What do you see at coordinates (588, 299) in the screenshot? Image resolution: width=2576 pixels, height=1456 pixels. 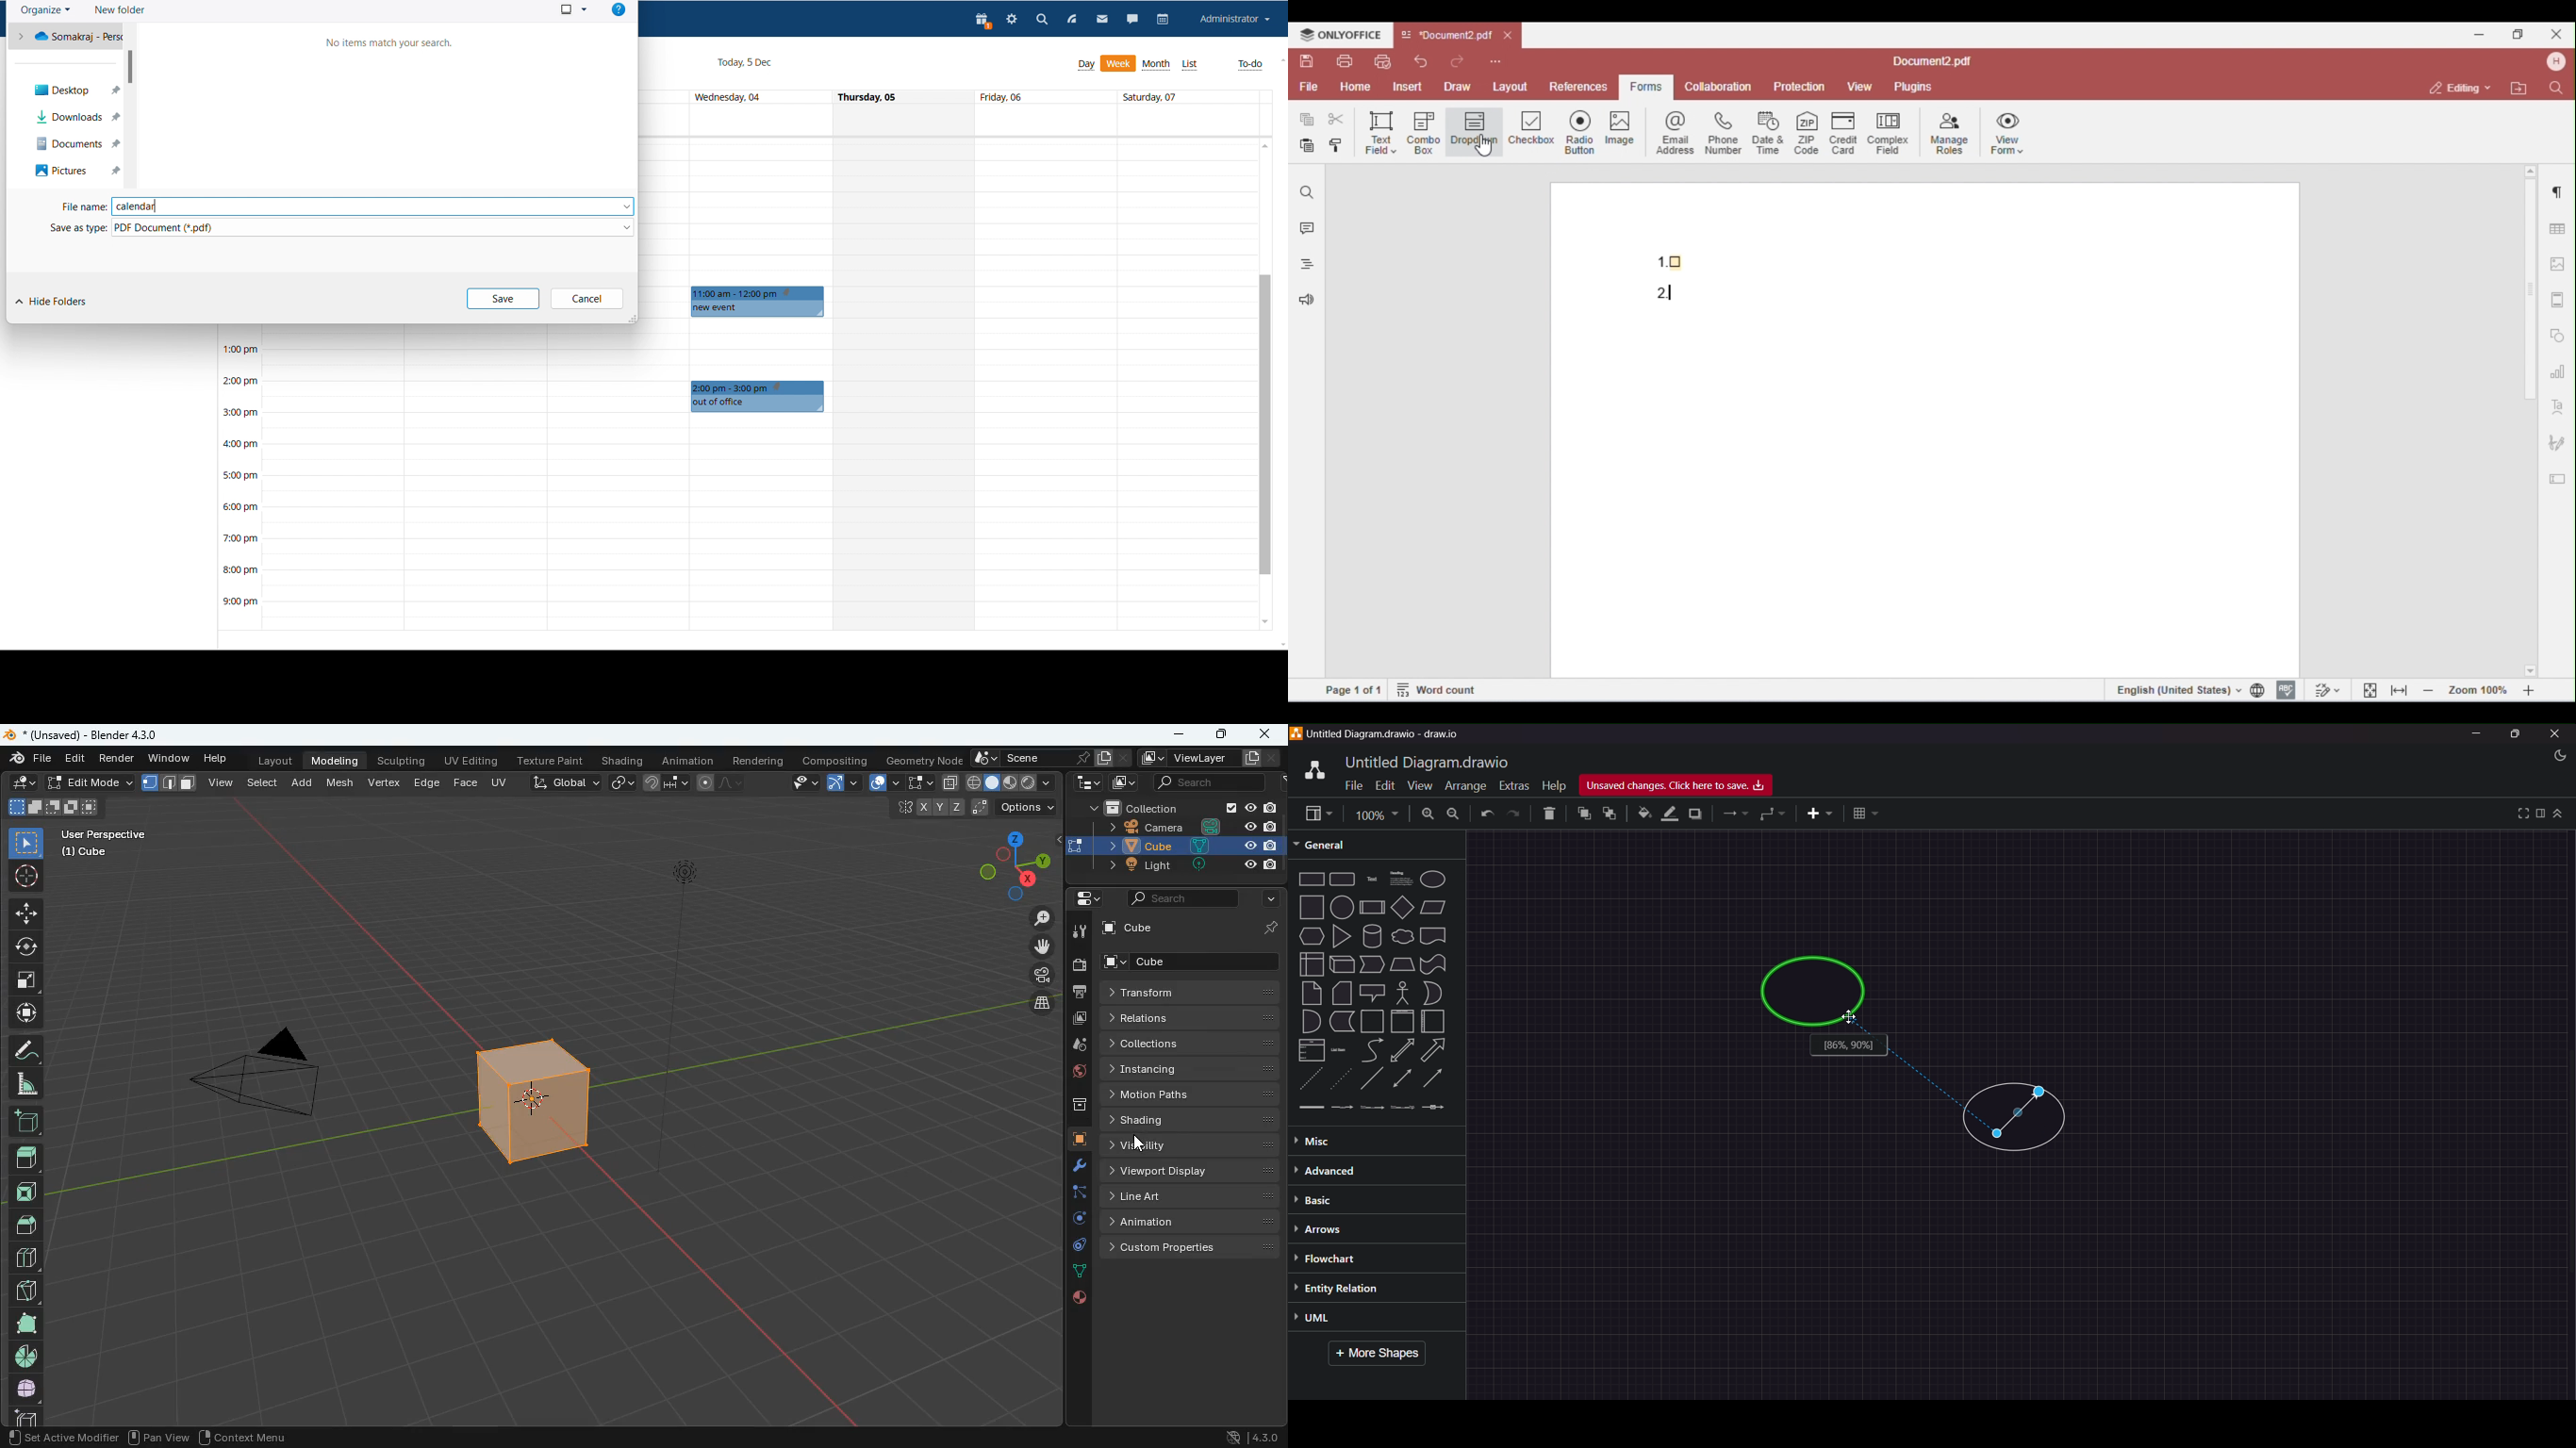 I see `cancel` at bounding box center [588, 299].